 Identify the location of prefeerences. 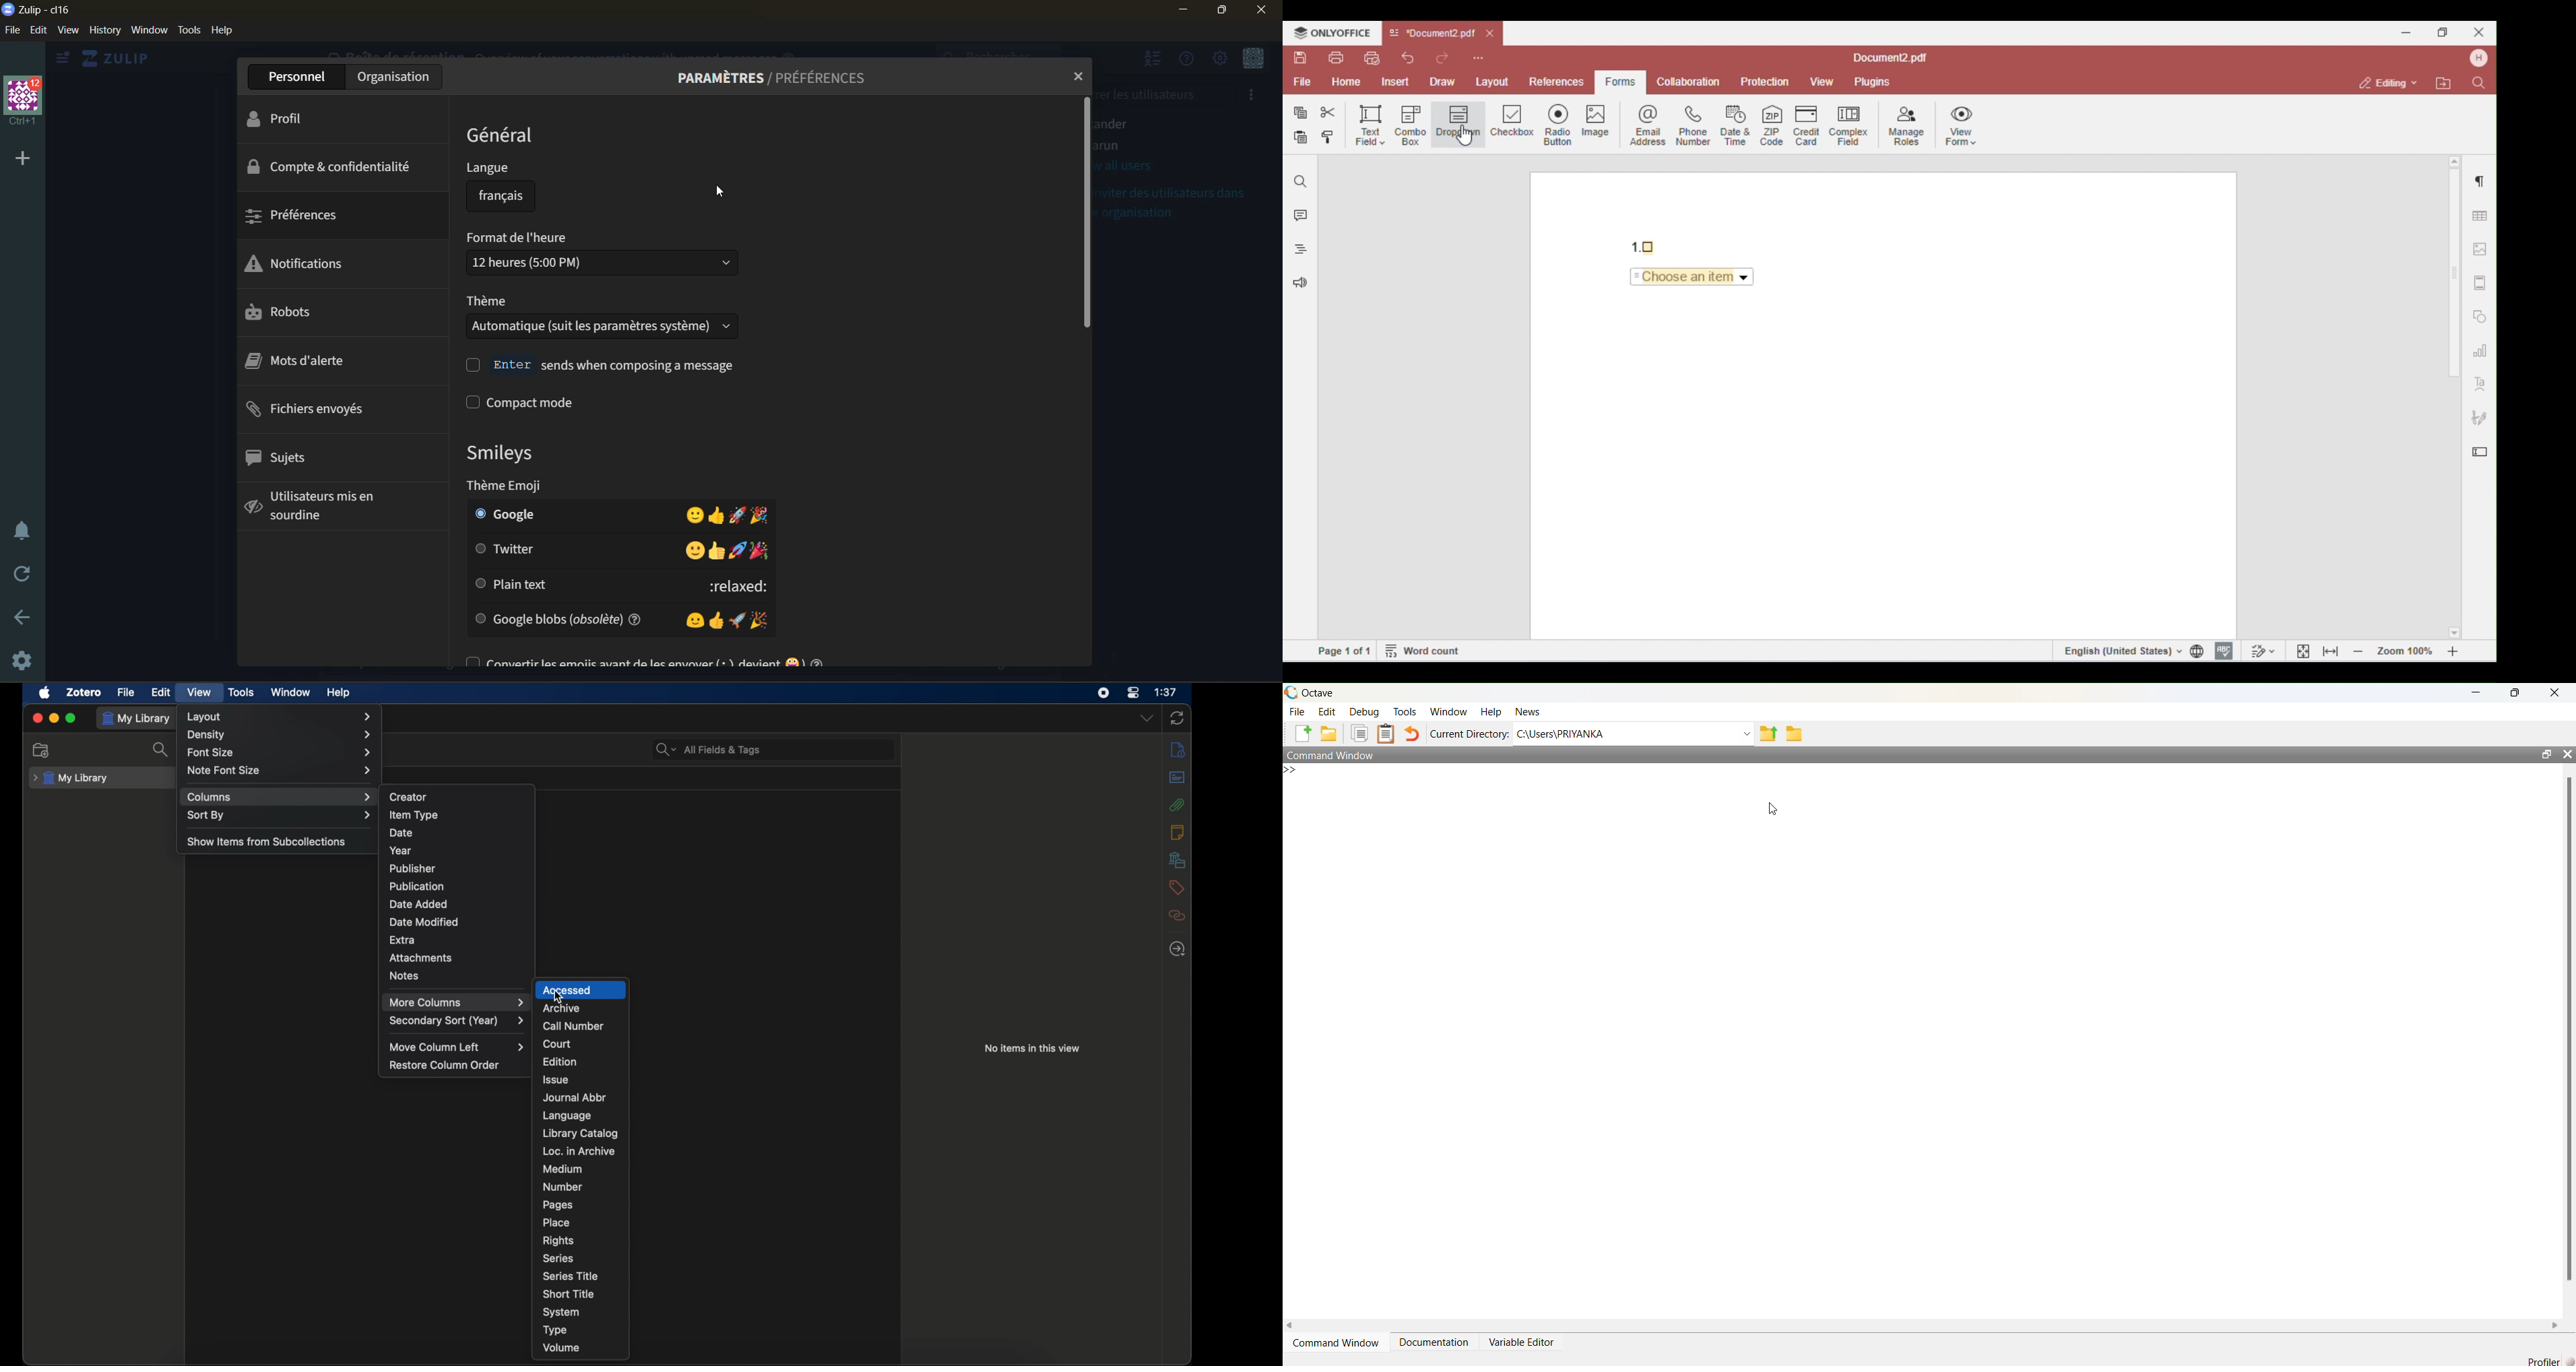
(301, 219).